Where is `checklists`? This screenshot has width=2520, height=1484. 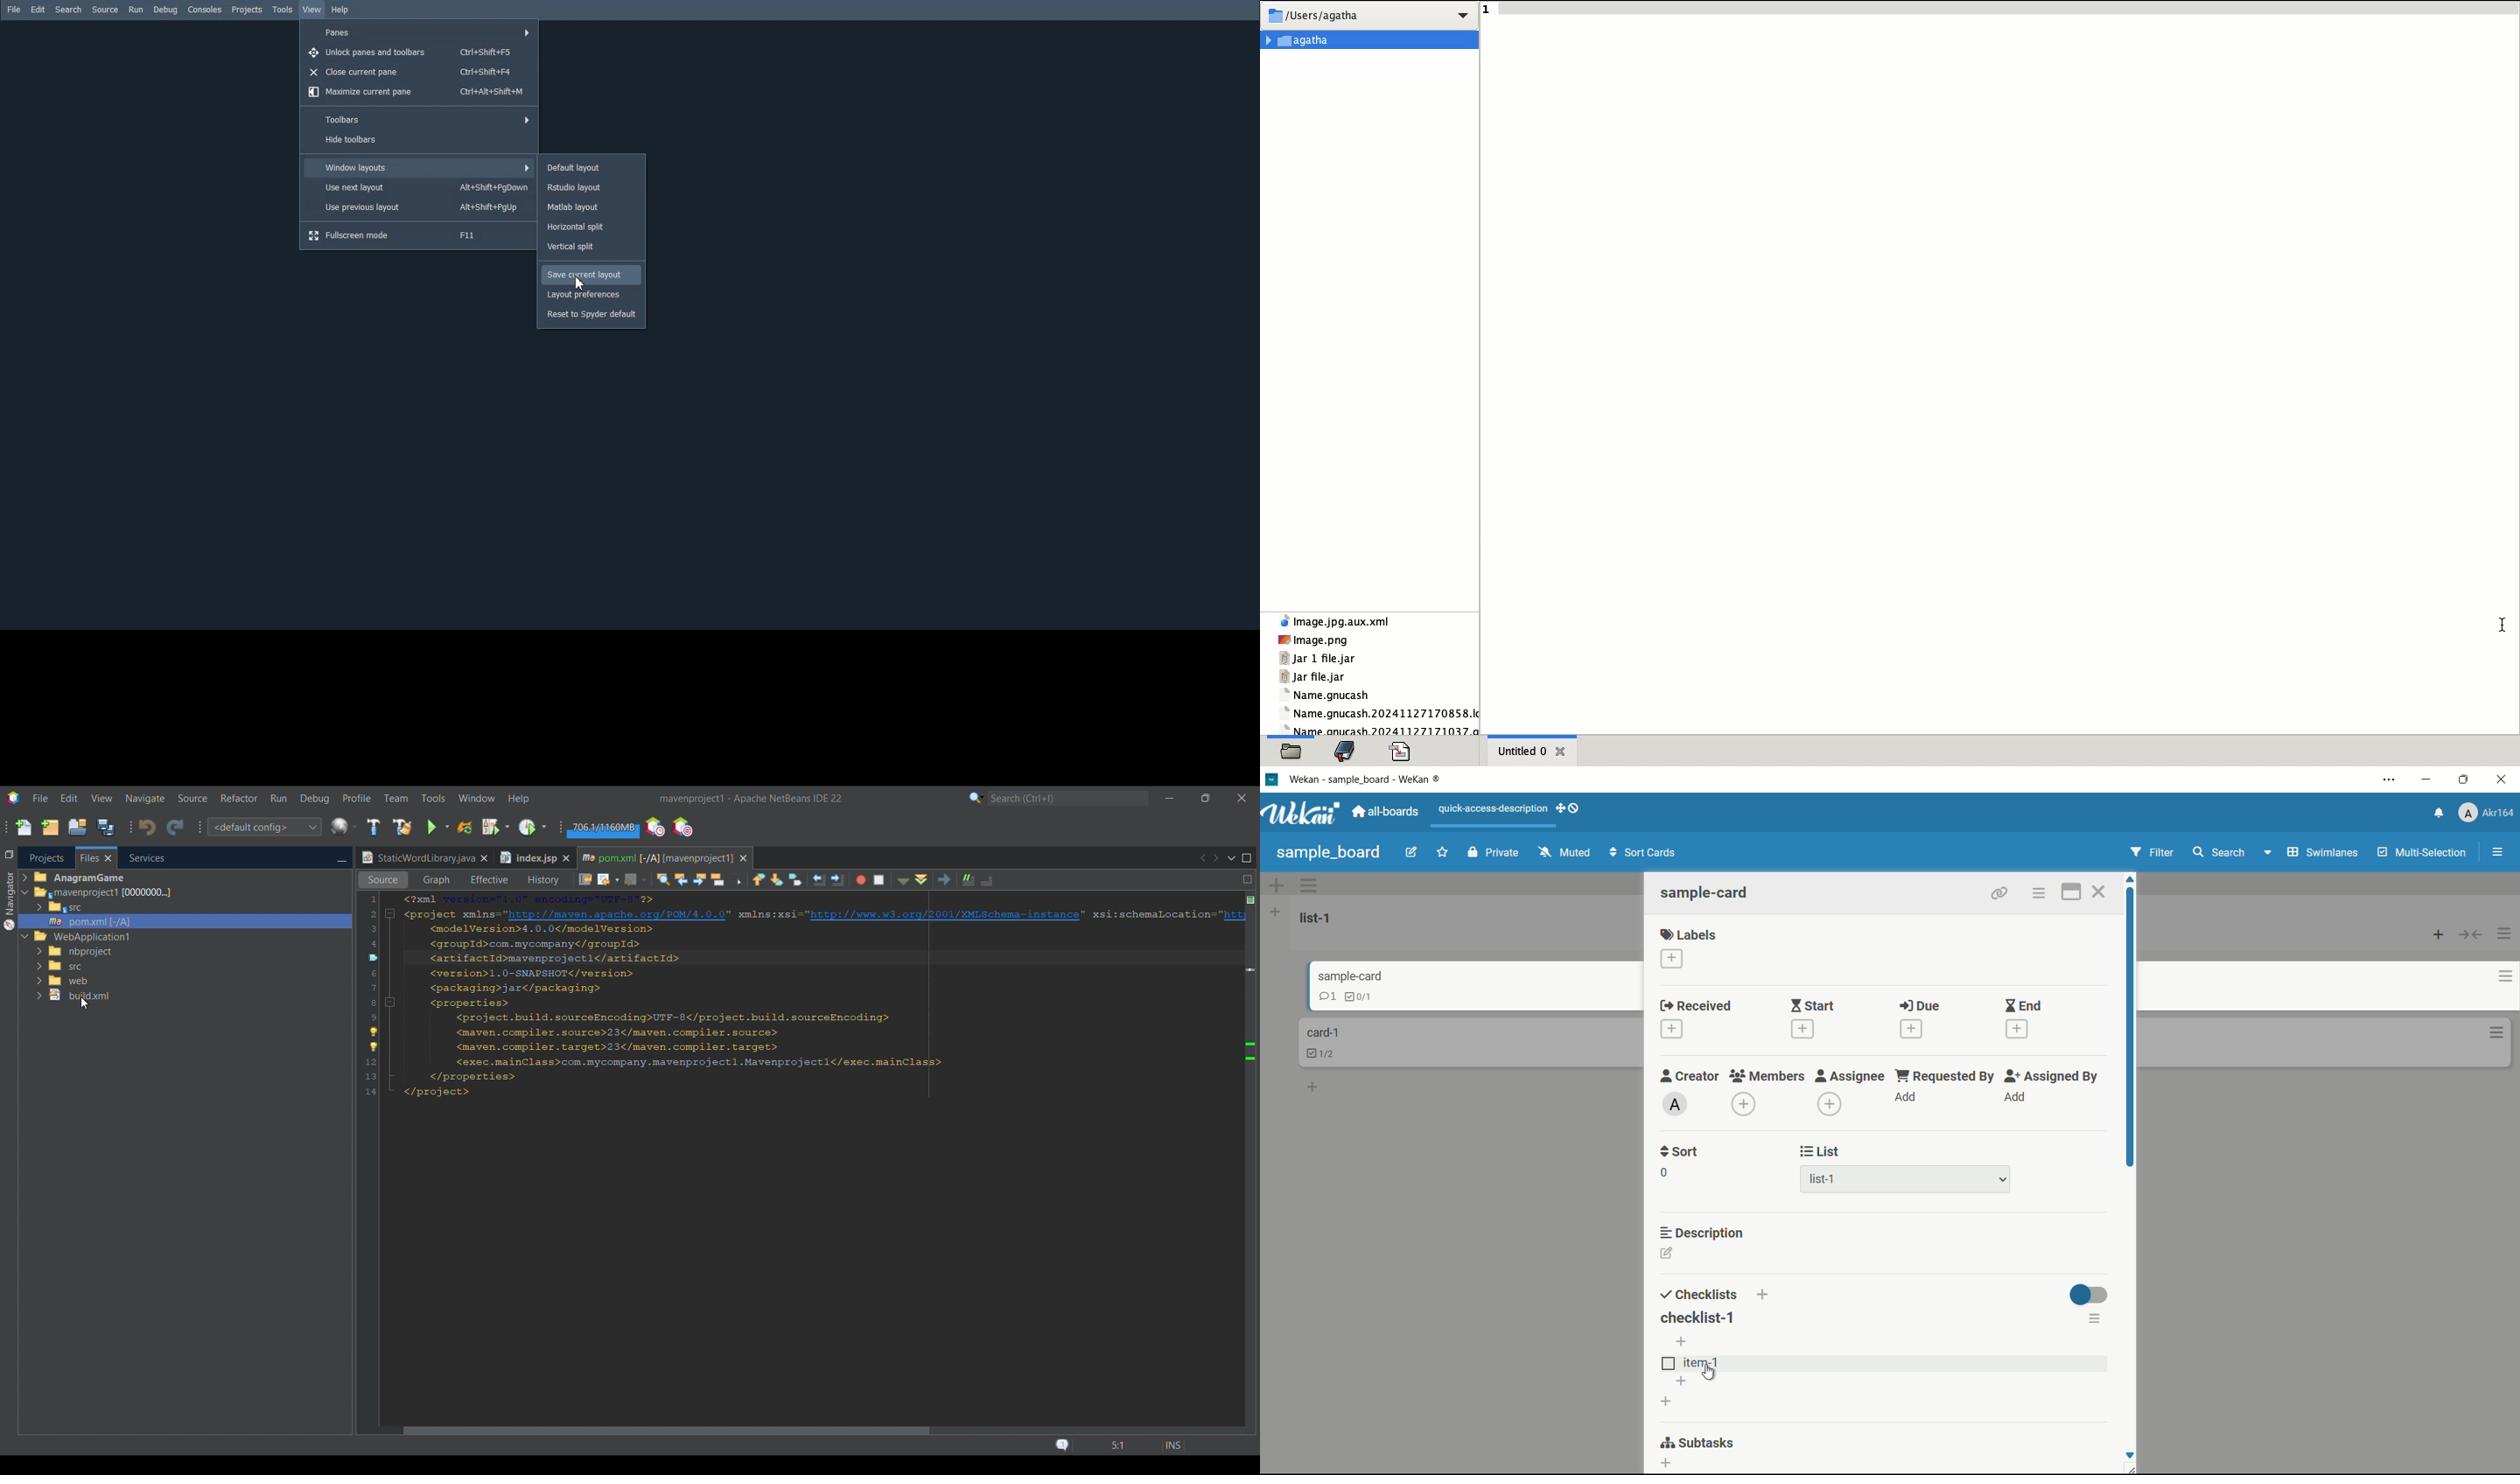 checklists is located at coordinates (1700, 1295).